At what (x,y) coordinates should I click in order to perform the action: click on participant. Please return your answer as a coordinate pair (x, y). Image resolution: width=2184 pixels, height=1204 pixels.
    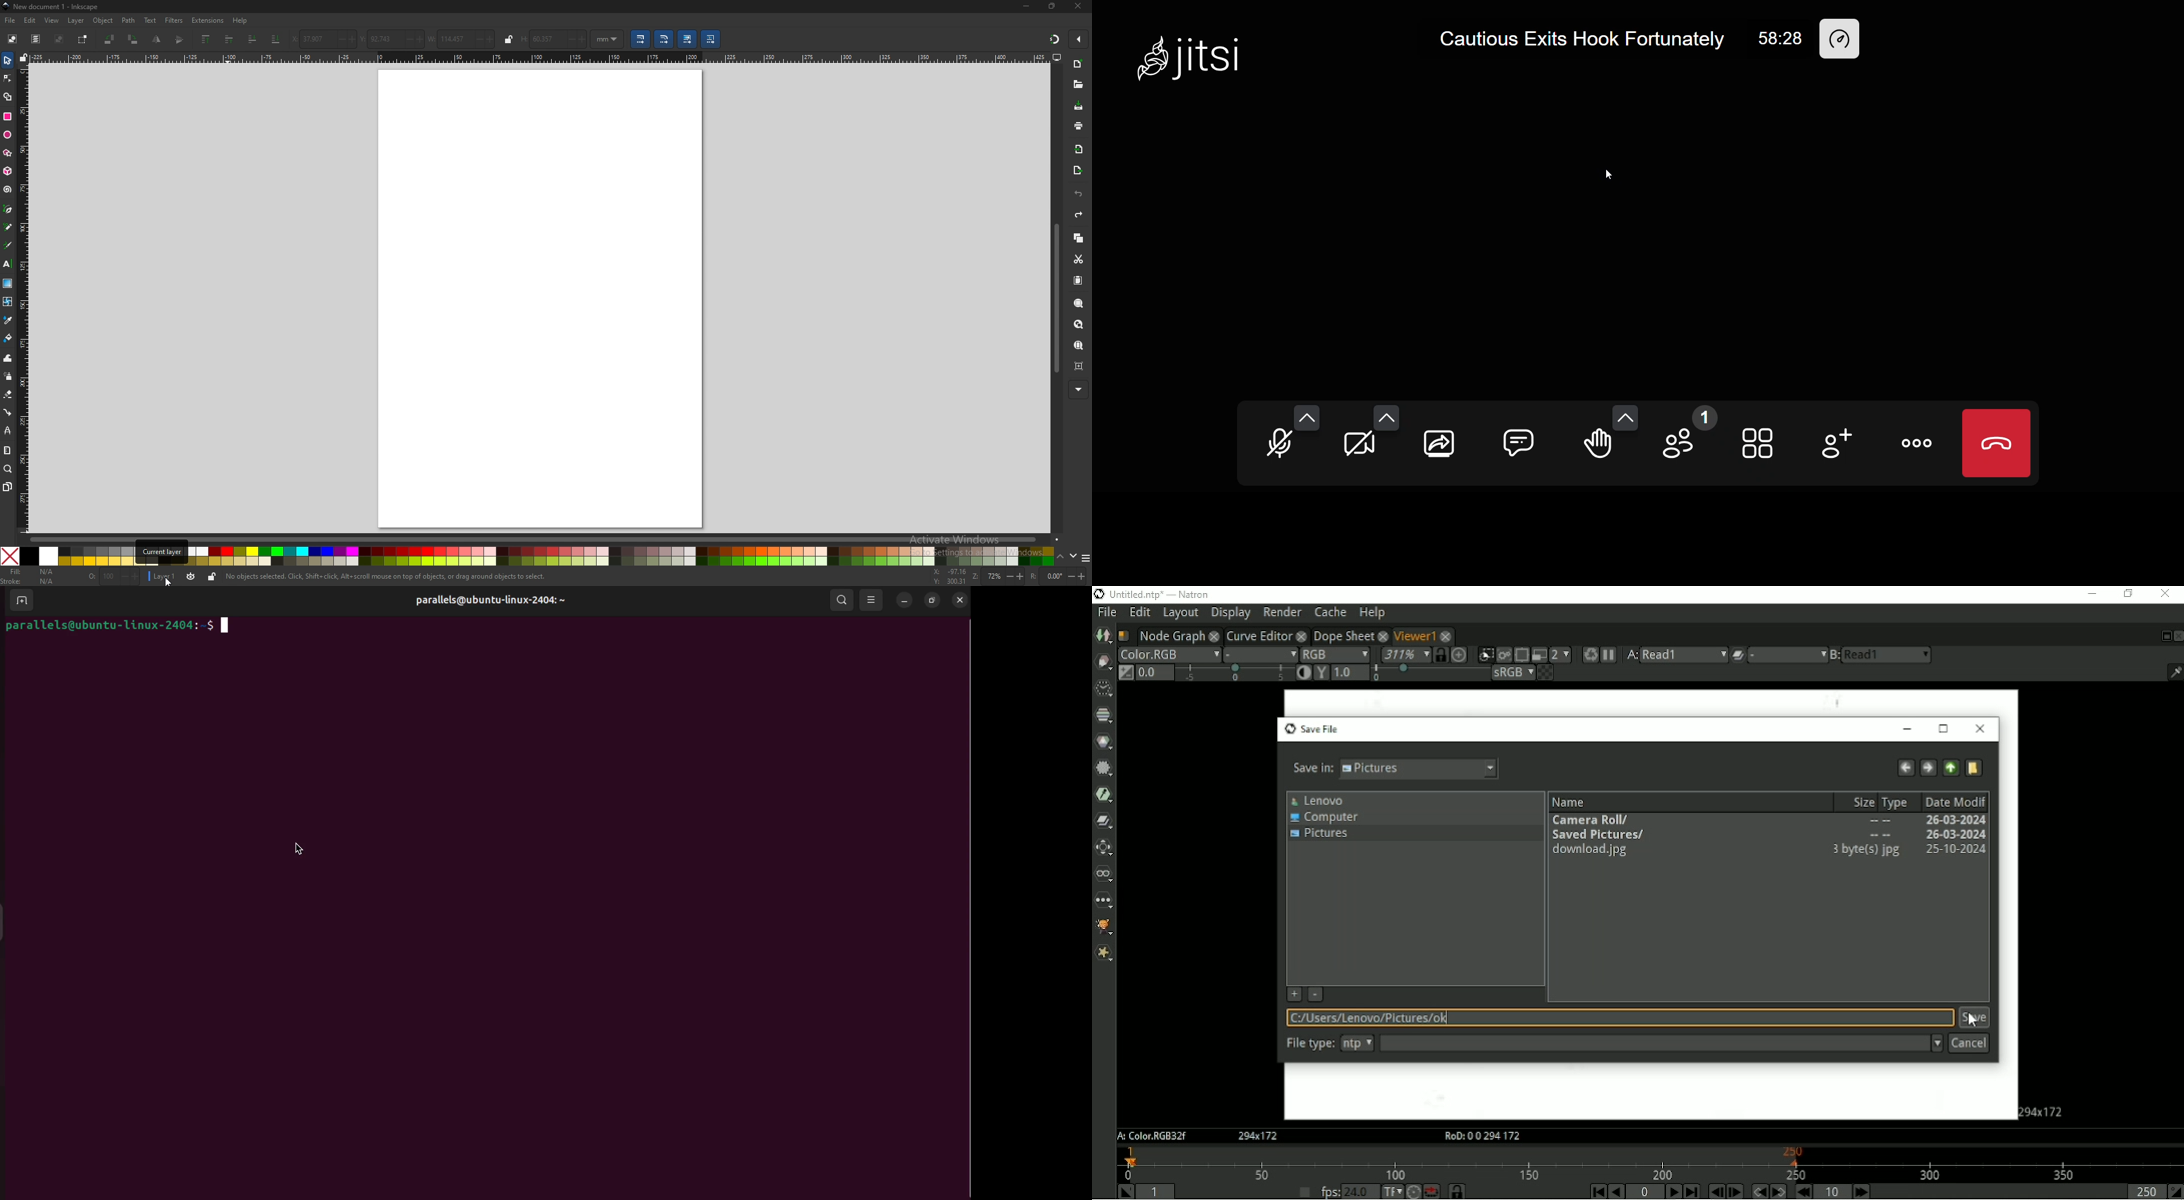
    Looking at the image, I should click on (1688, 434).